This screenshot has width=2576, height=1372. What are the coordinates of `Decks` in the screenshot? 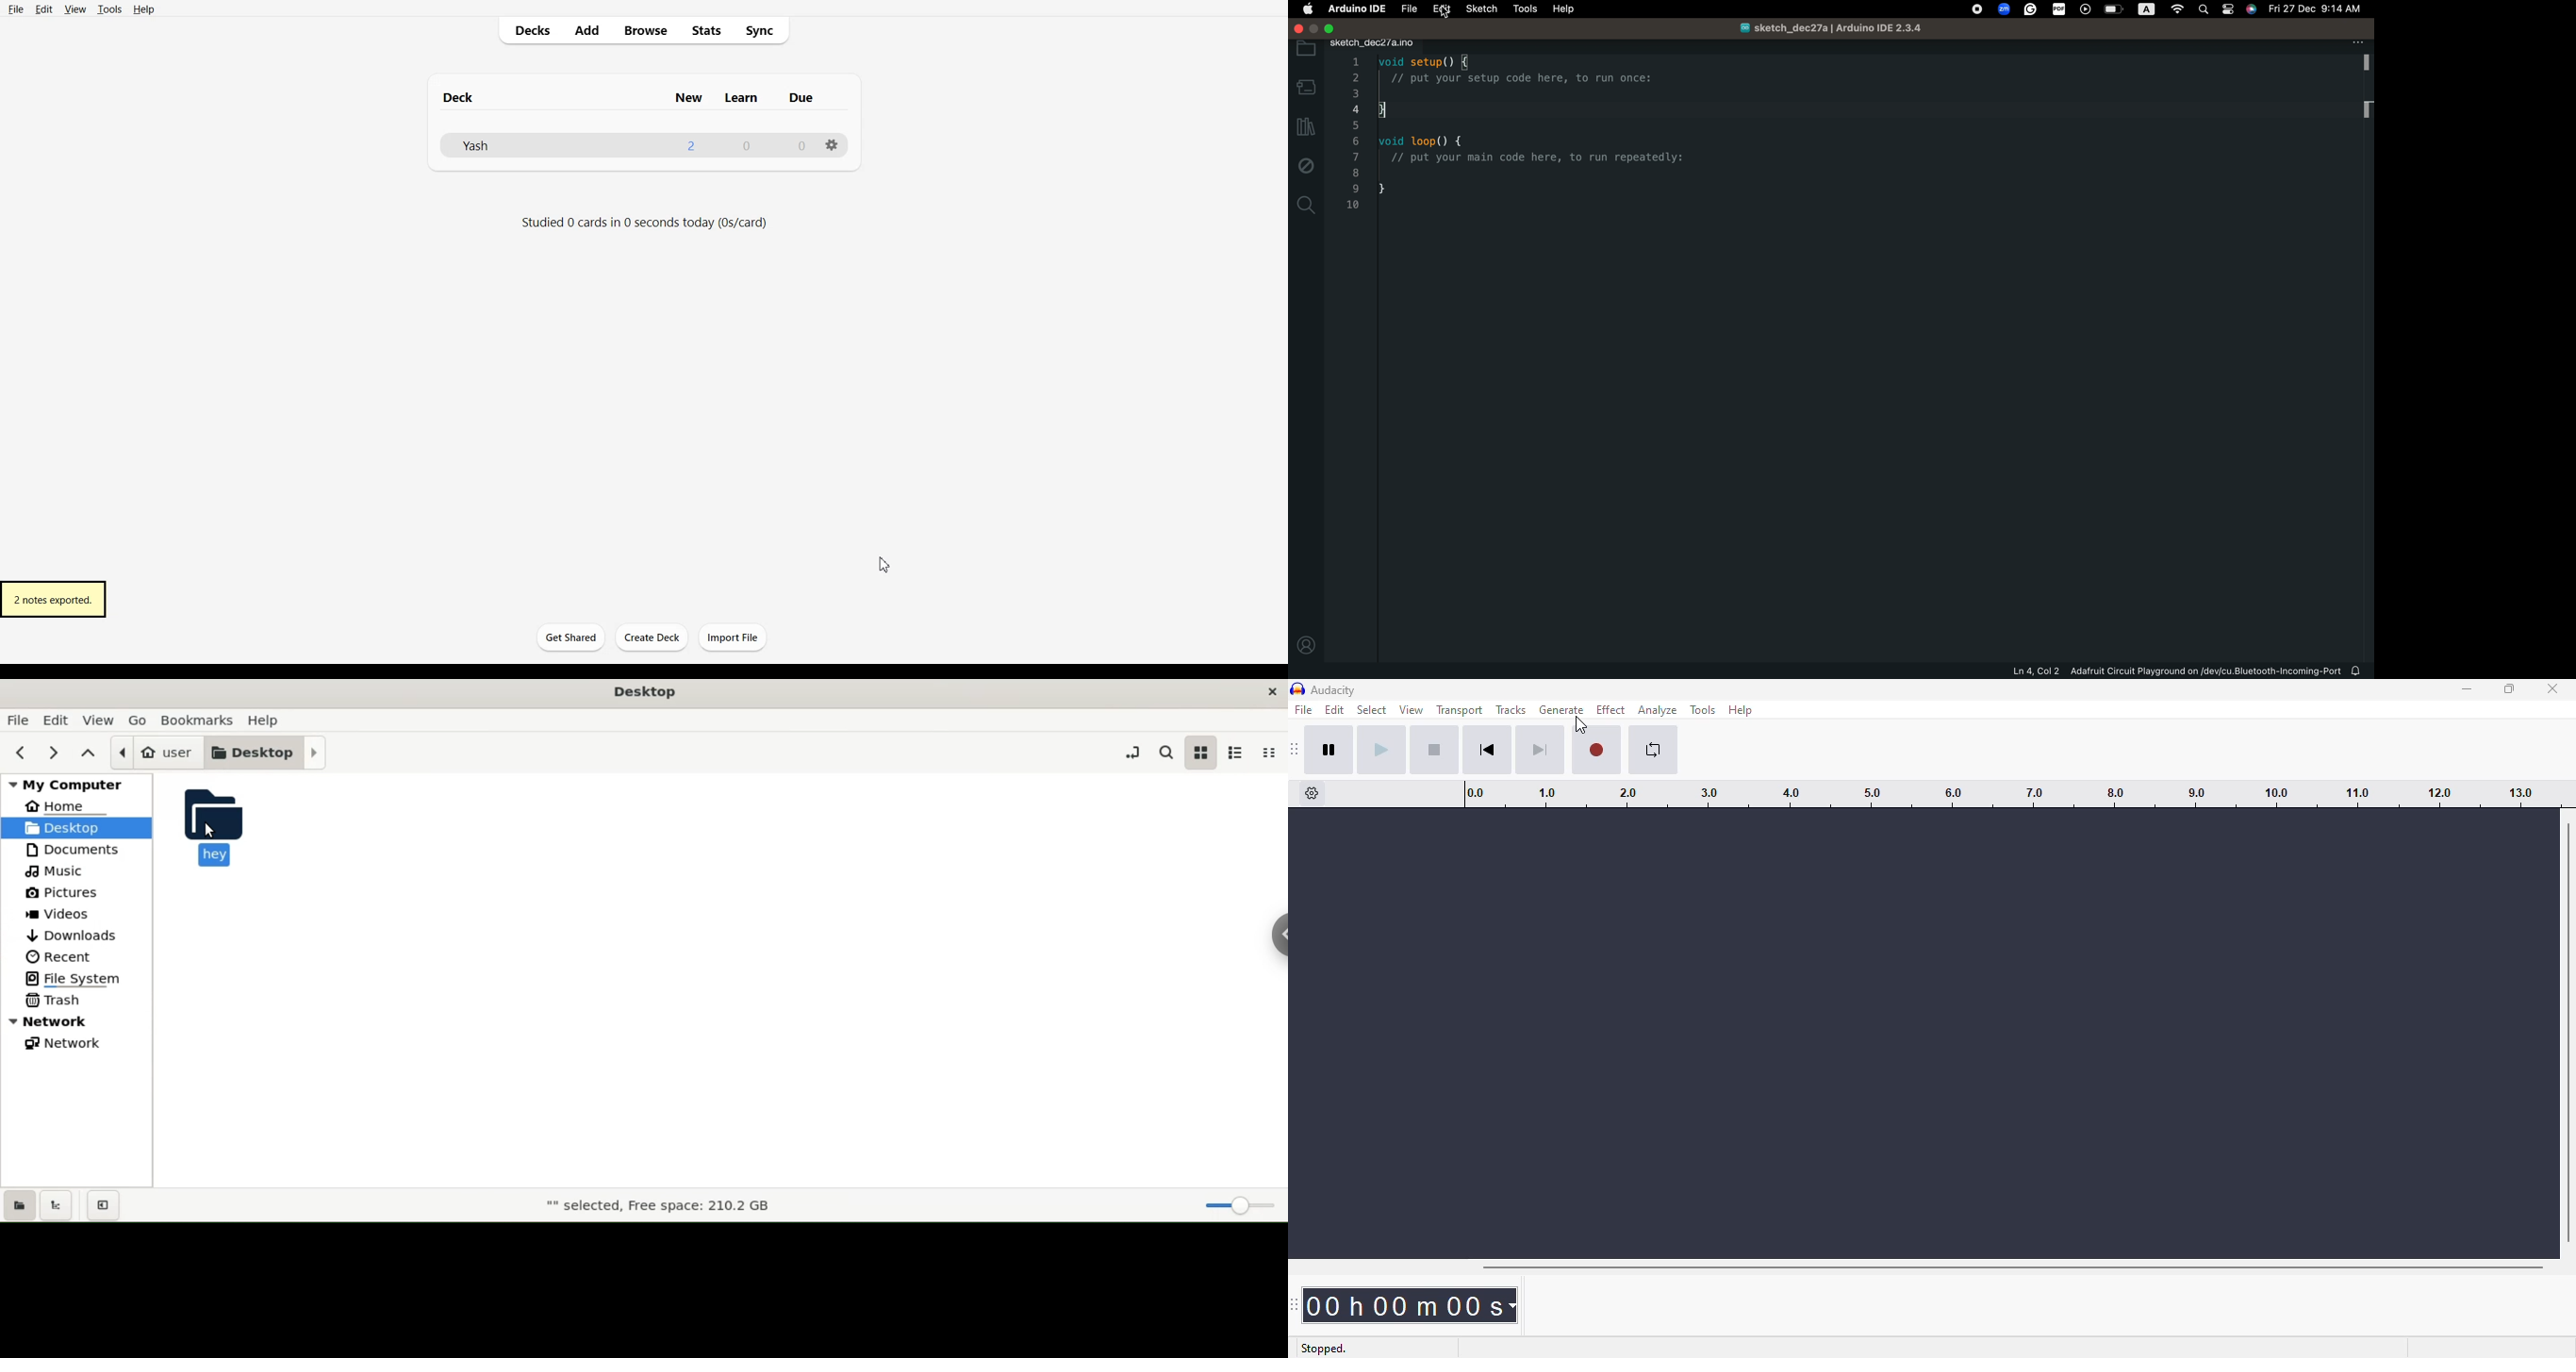 It's located at (530, 30).